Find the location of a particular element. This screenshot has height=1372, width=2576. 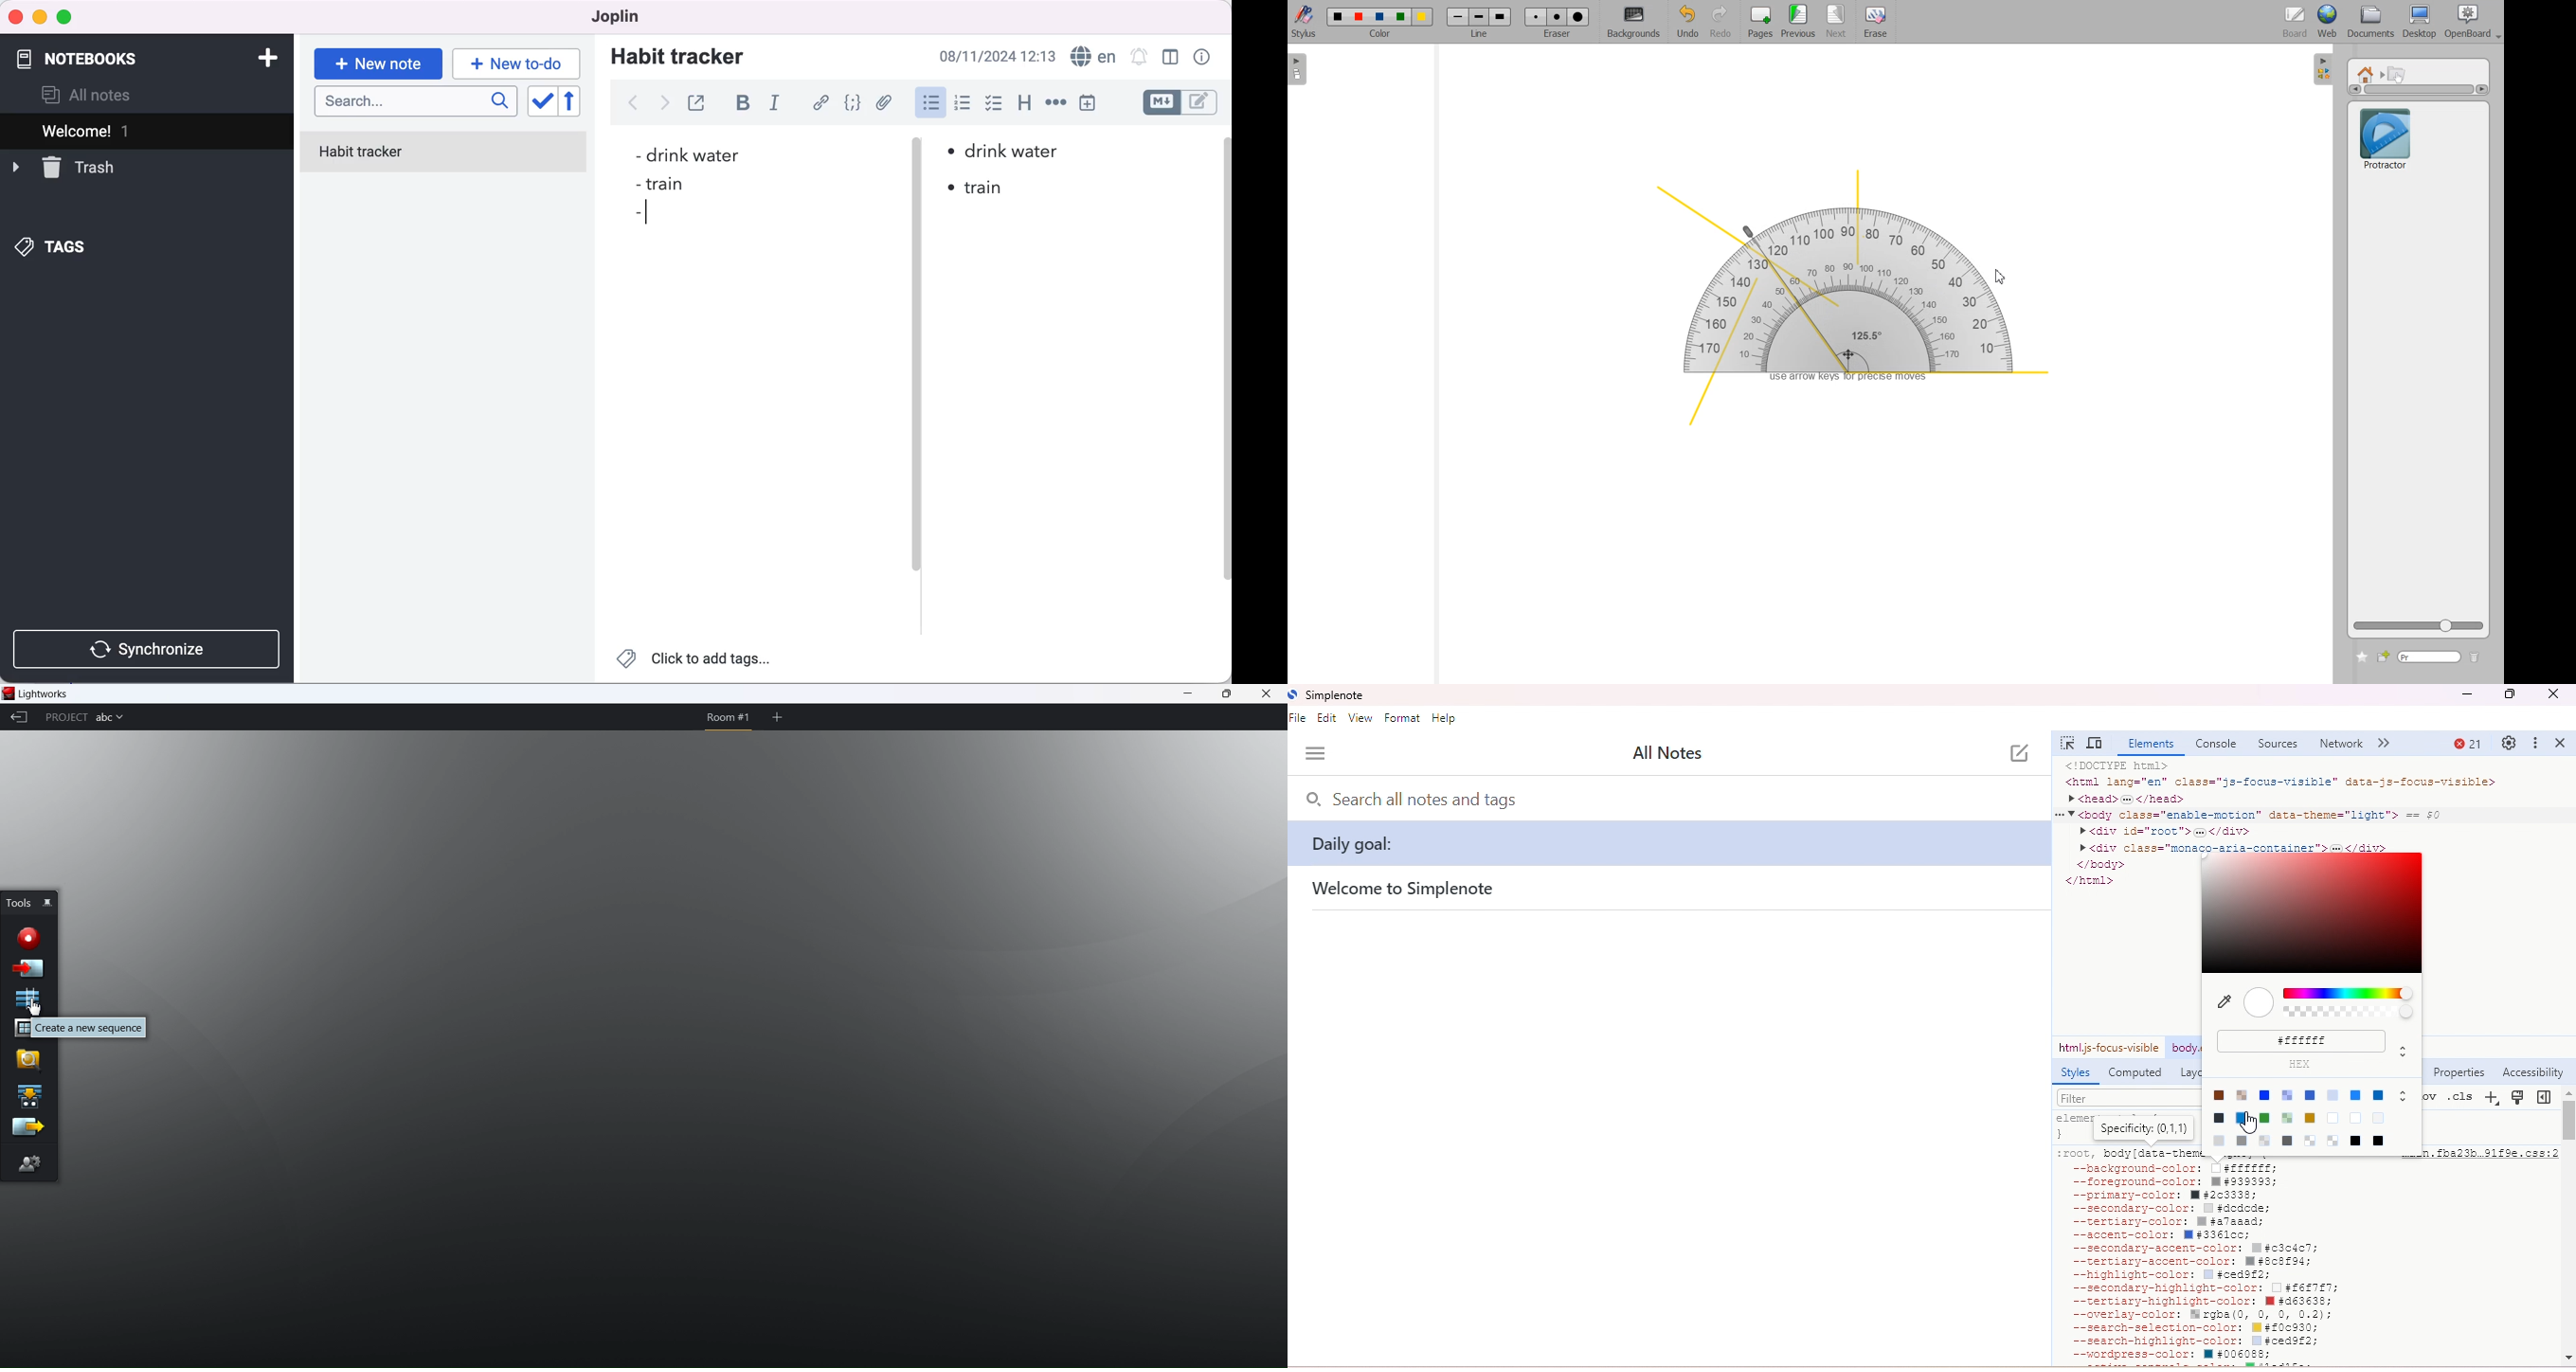

21 is located at coordinates (2467, 745).